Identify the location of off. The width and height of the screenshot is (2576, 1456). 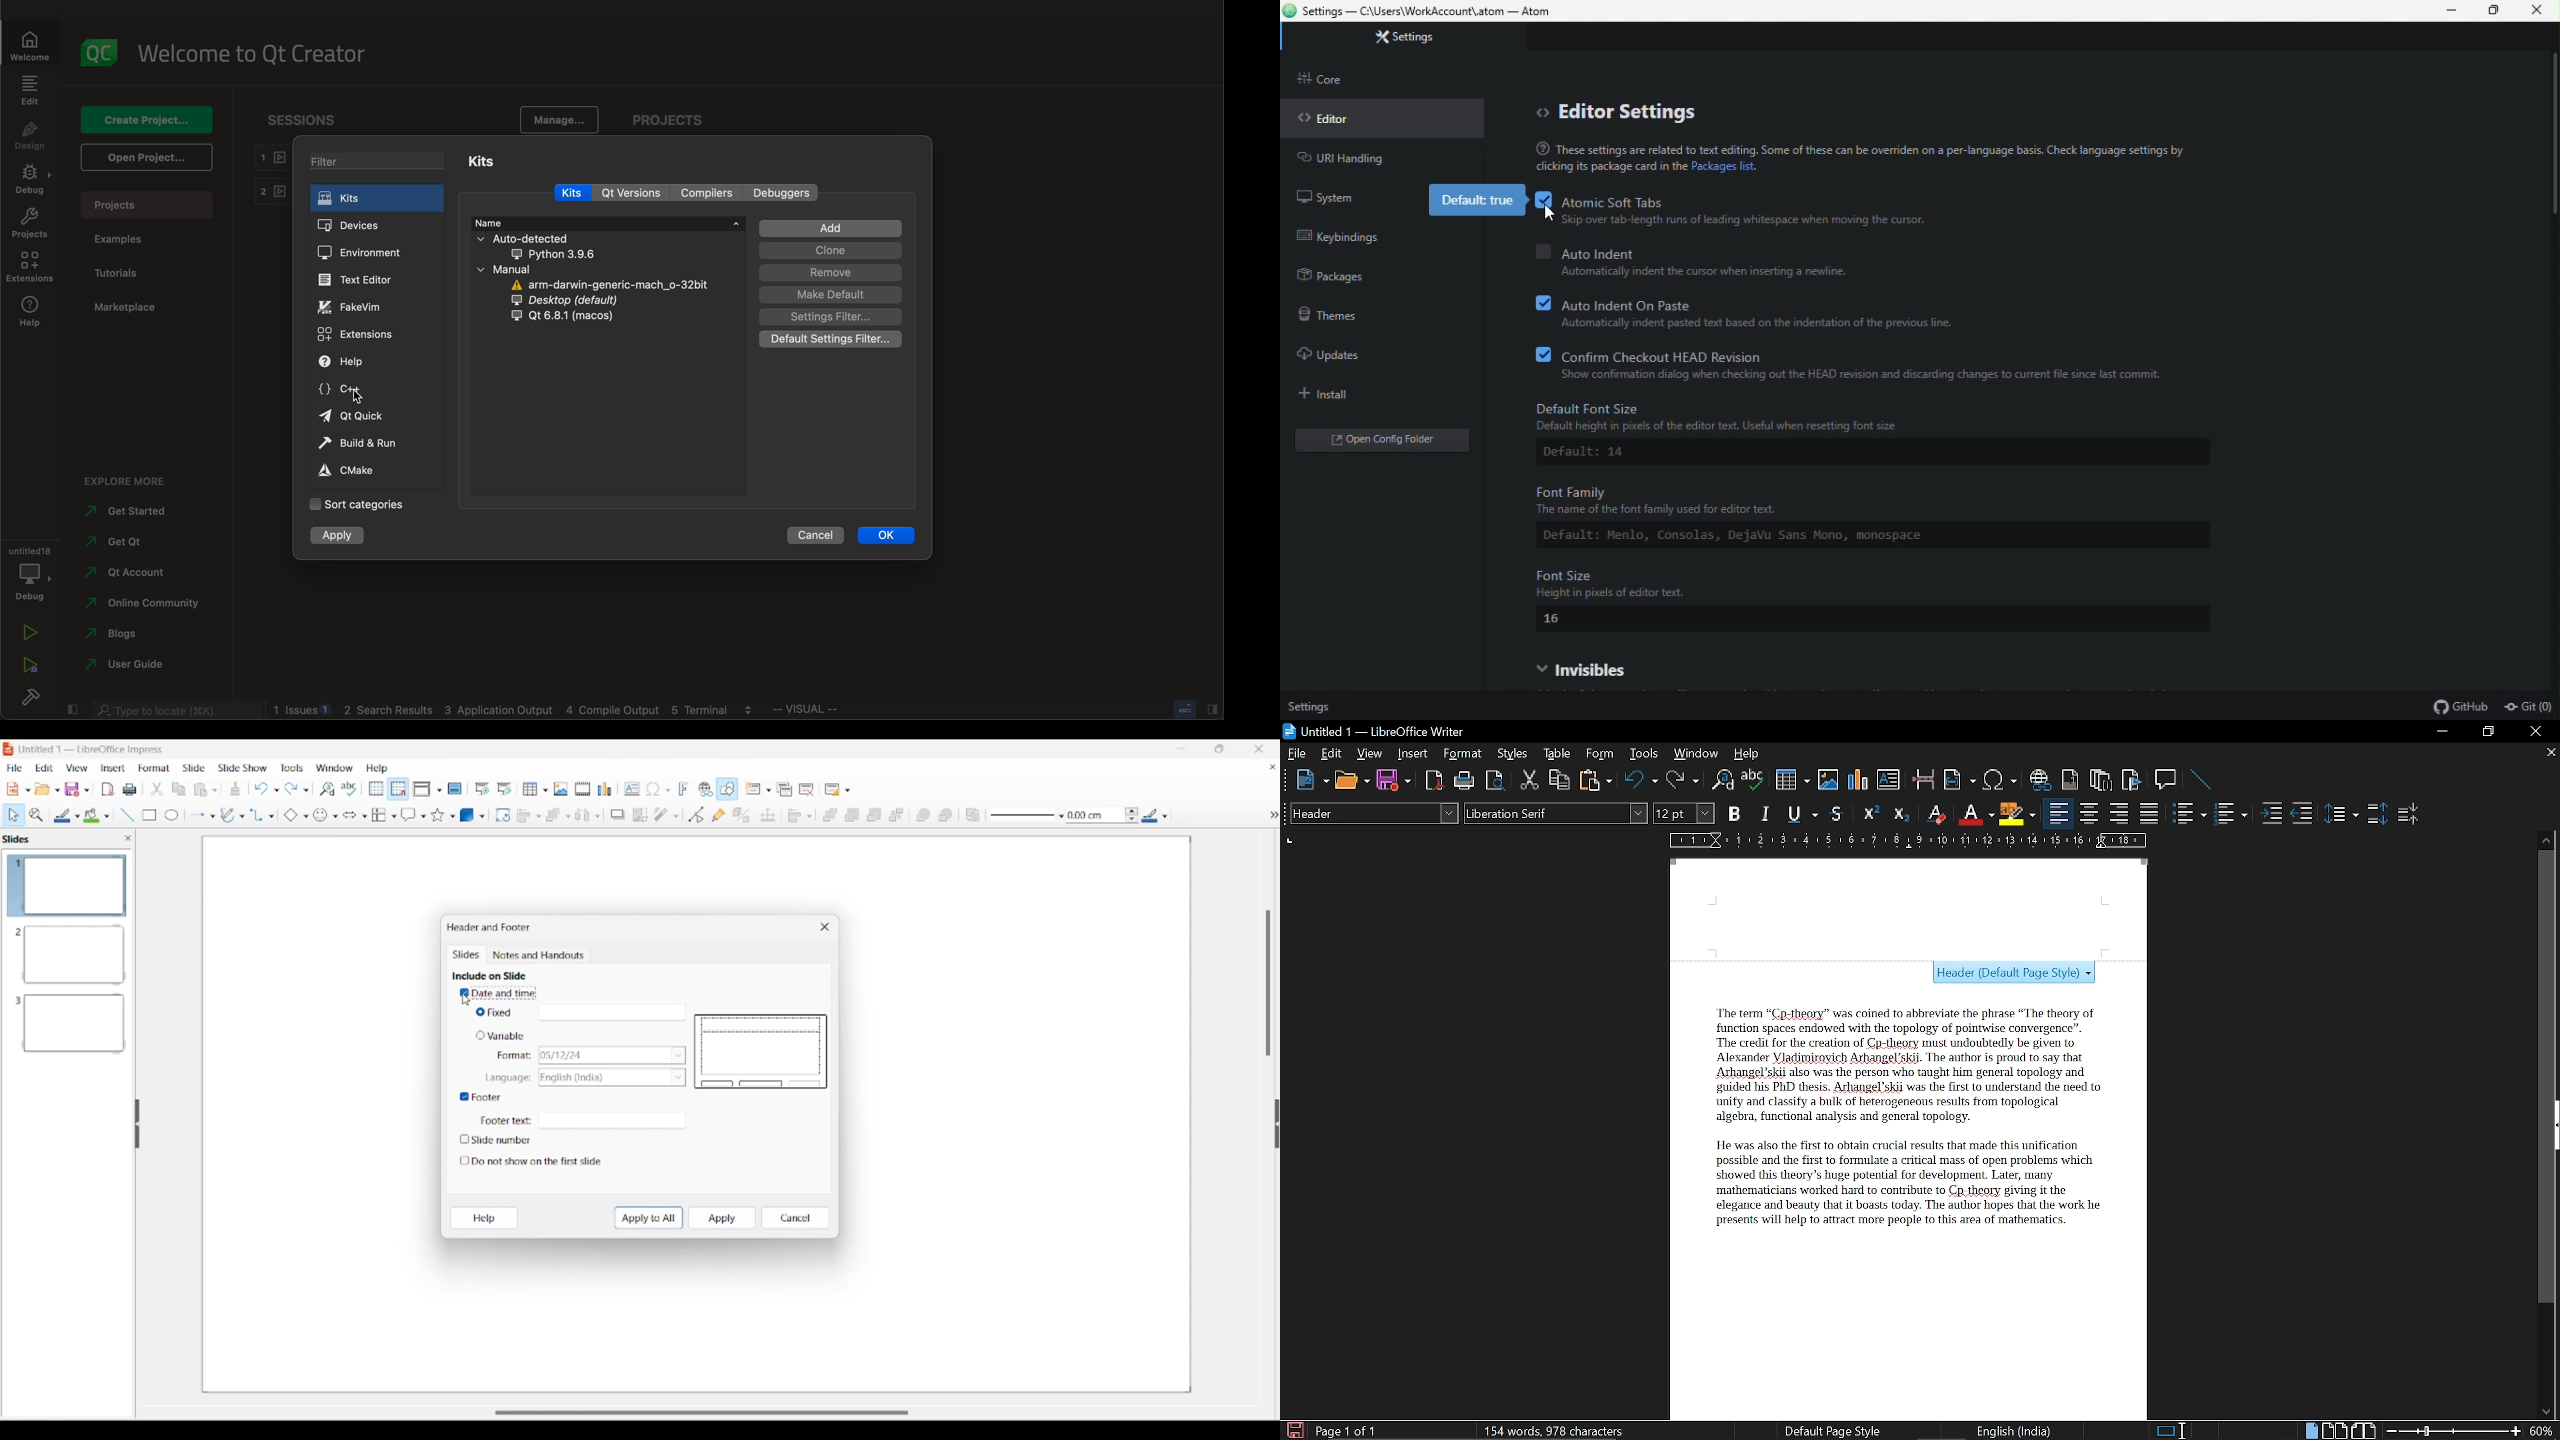
(1541, 249).